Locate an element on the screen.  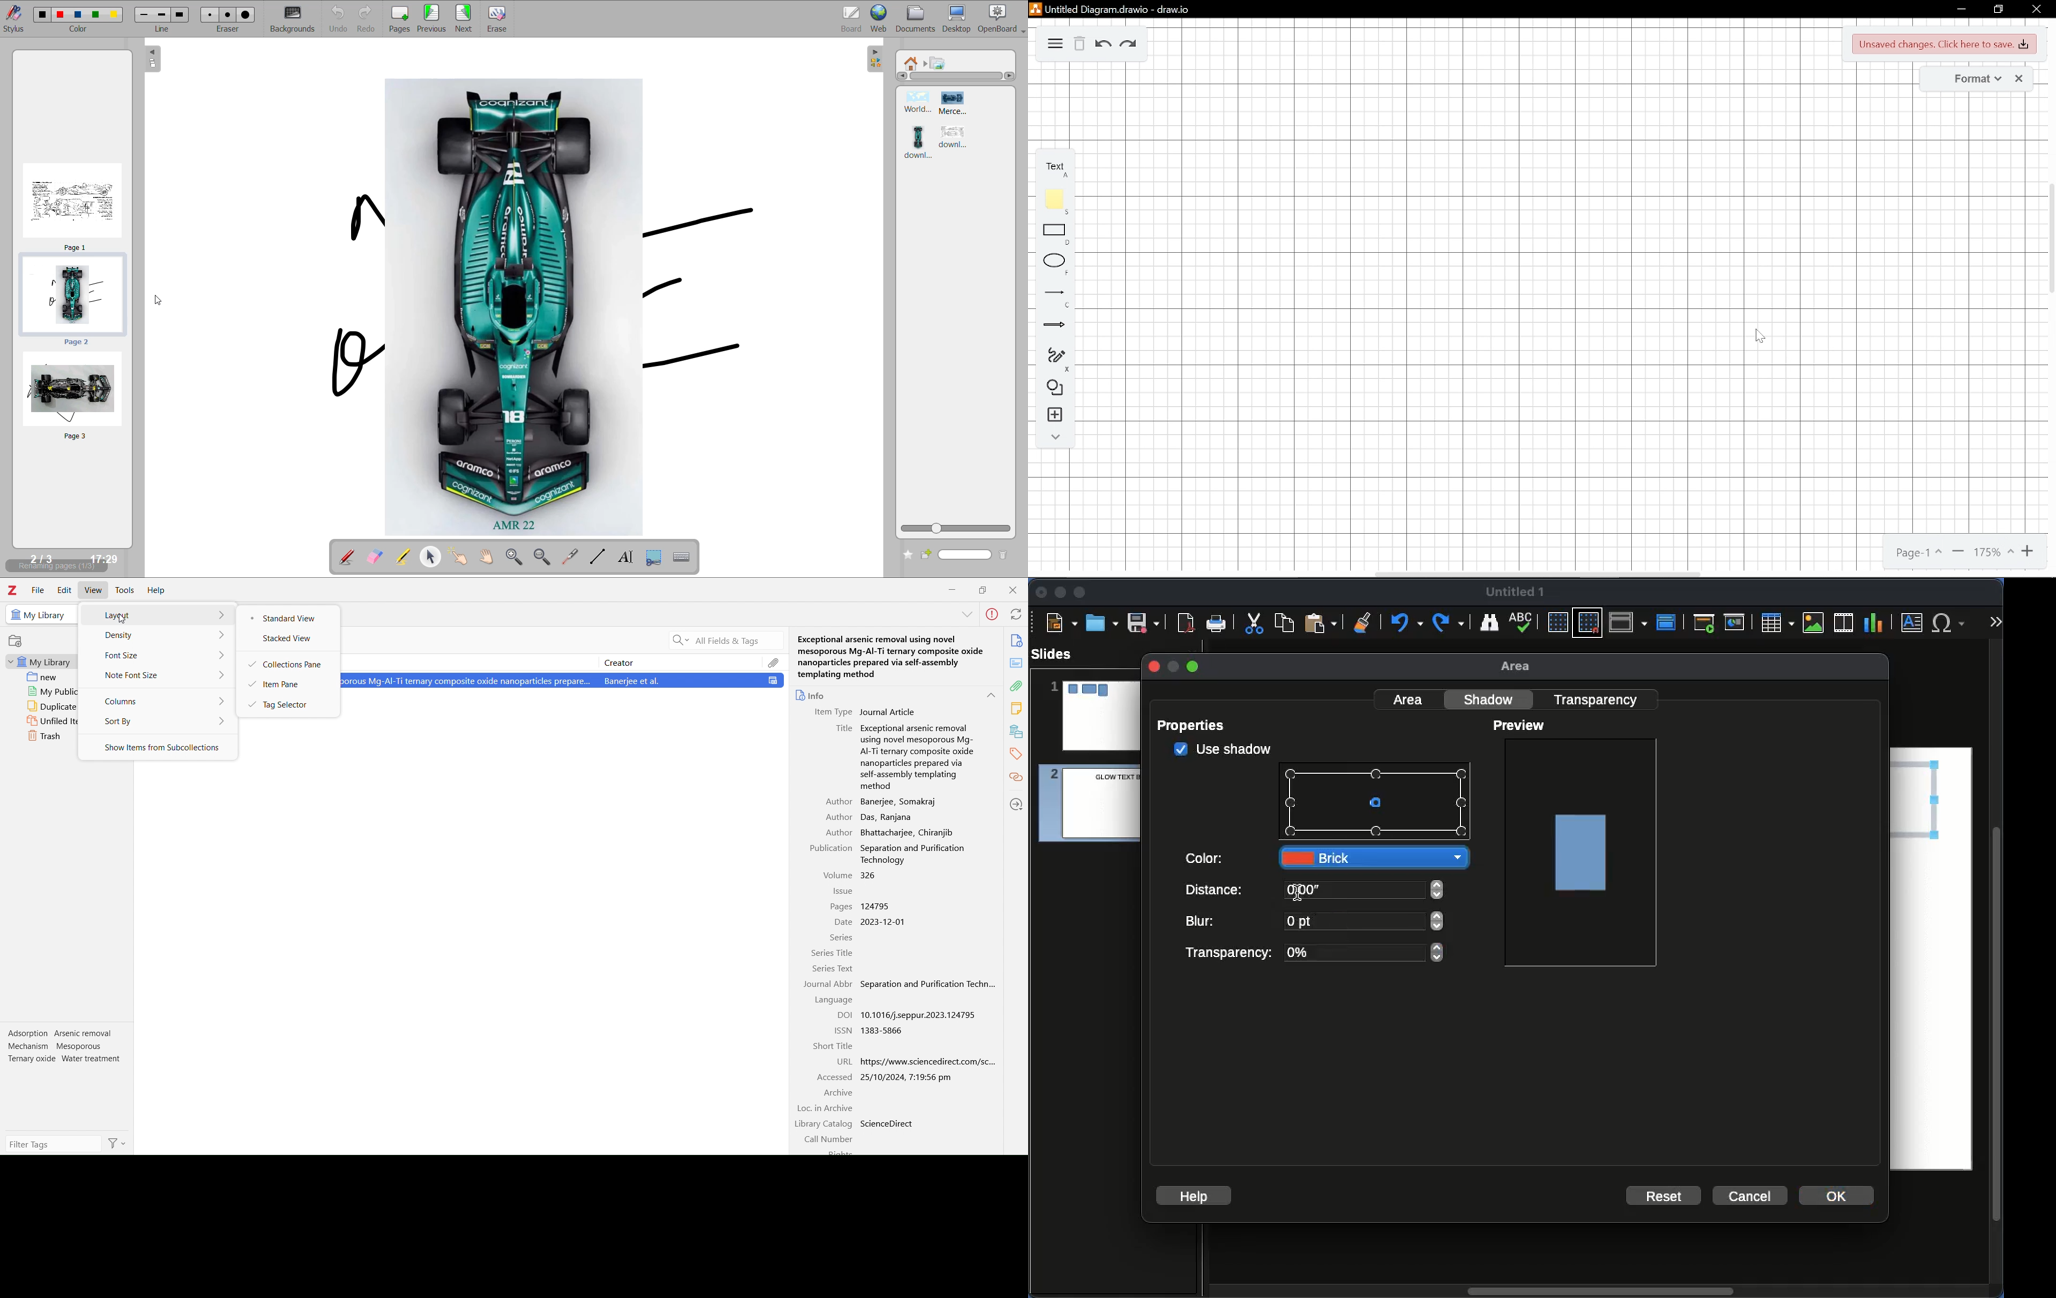
notes is located at coordinates (1016, 709).